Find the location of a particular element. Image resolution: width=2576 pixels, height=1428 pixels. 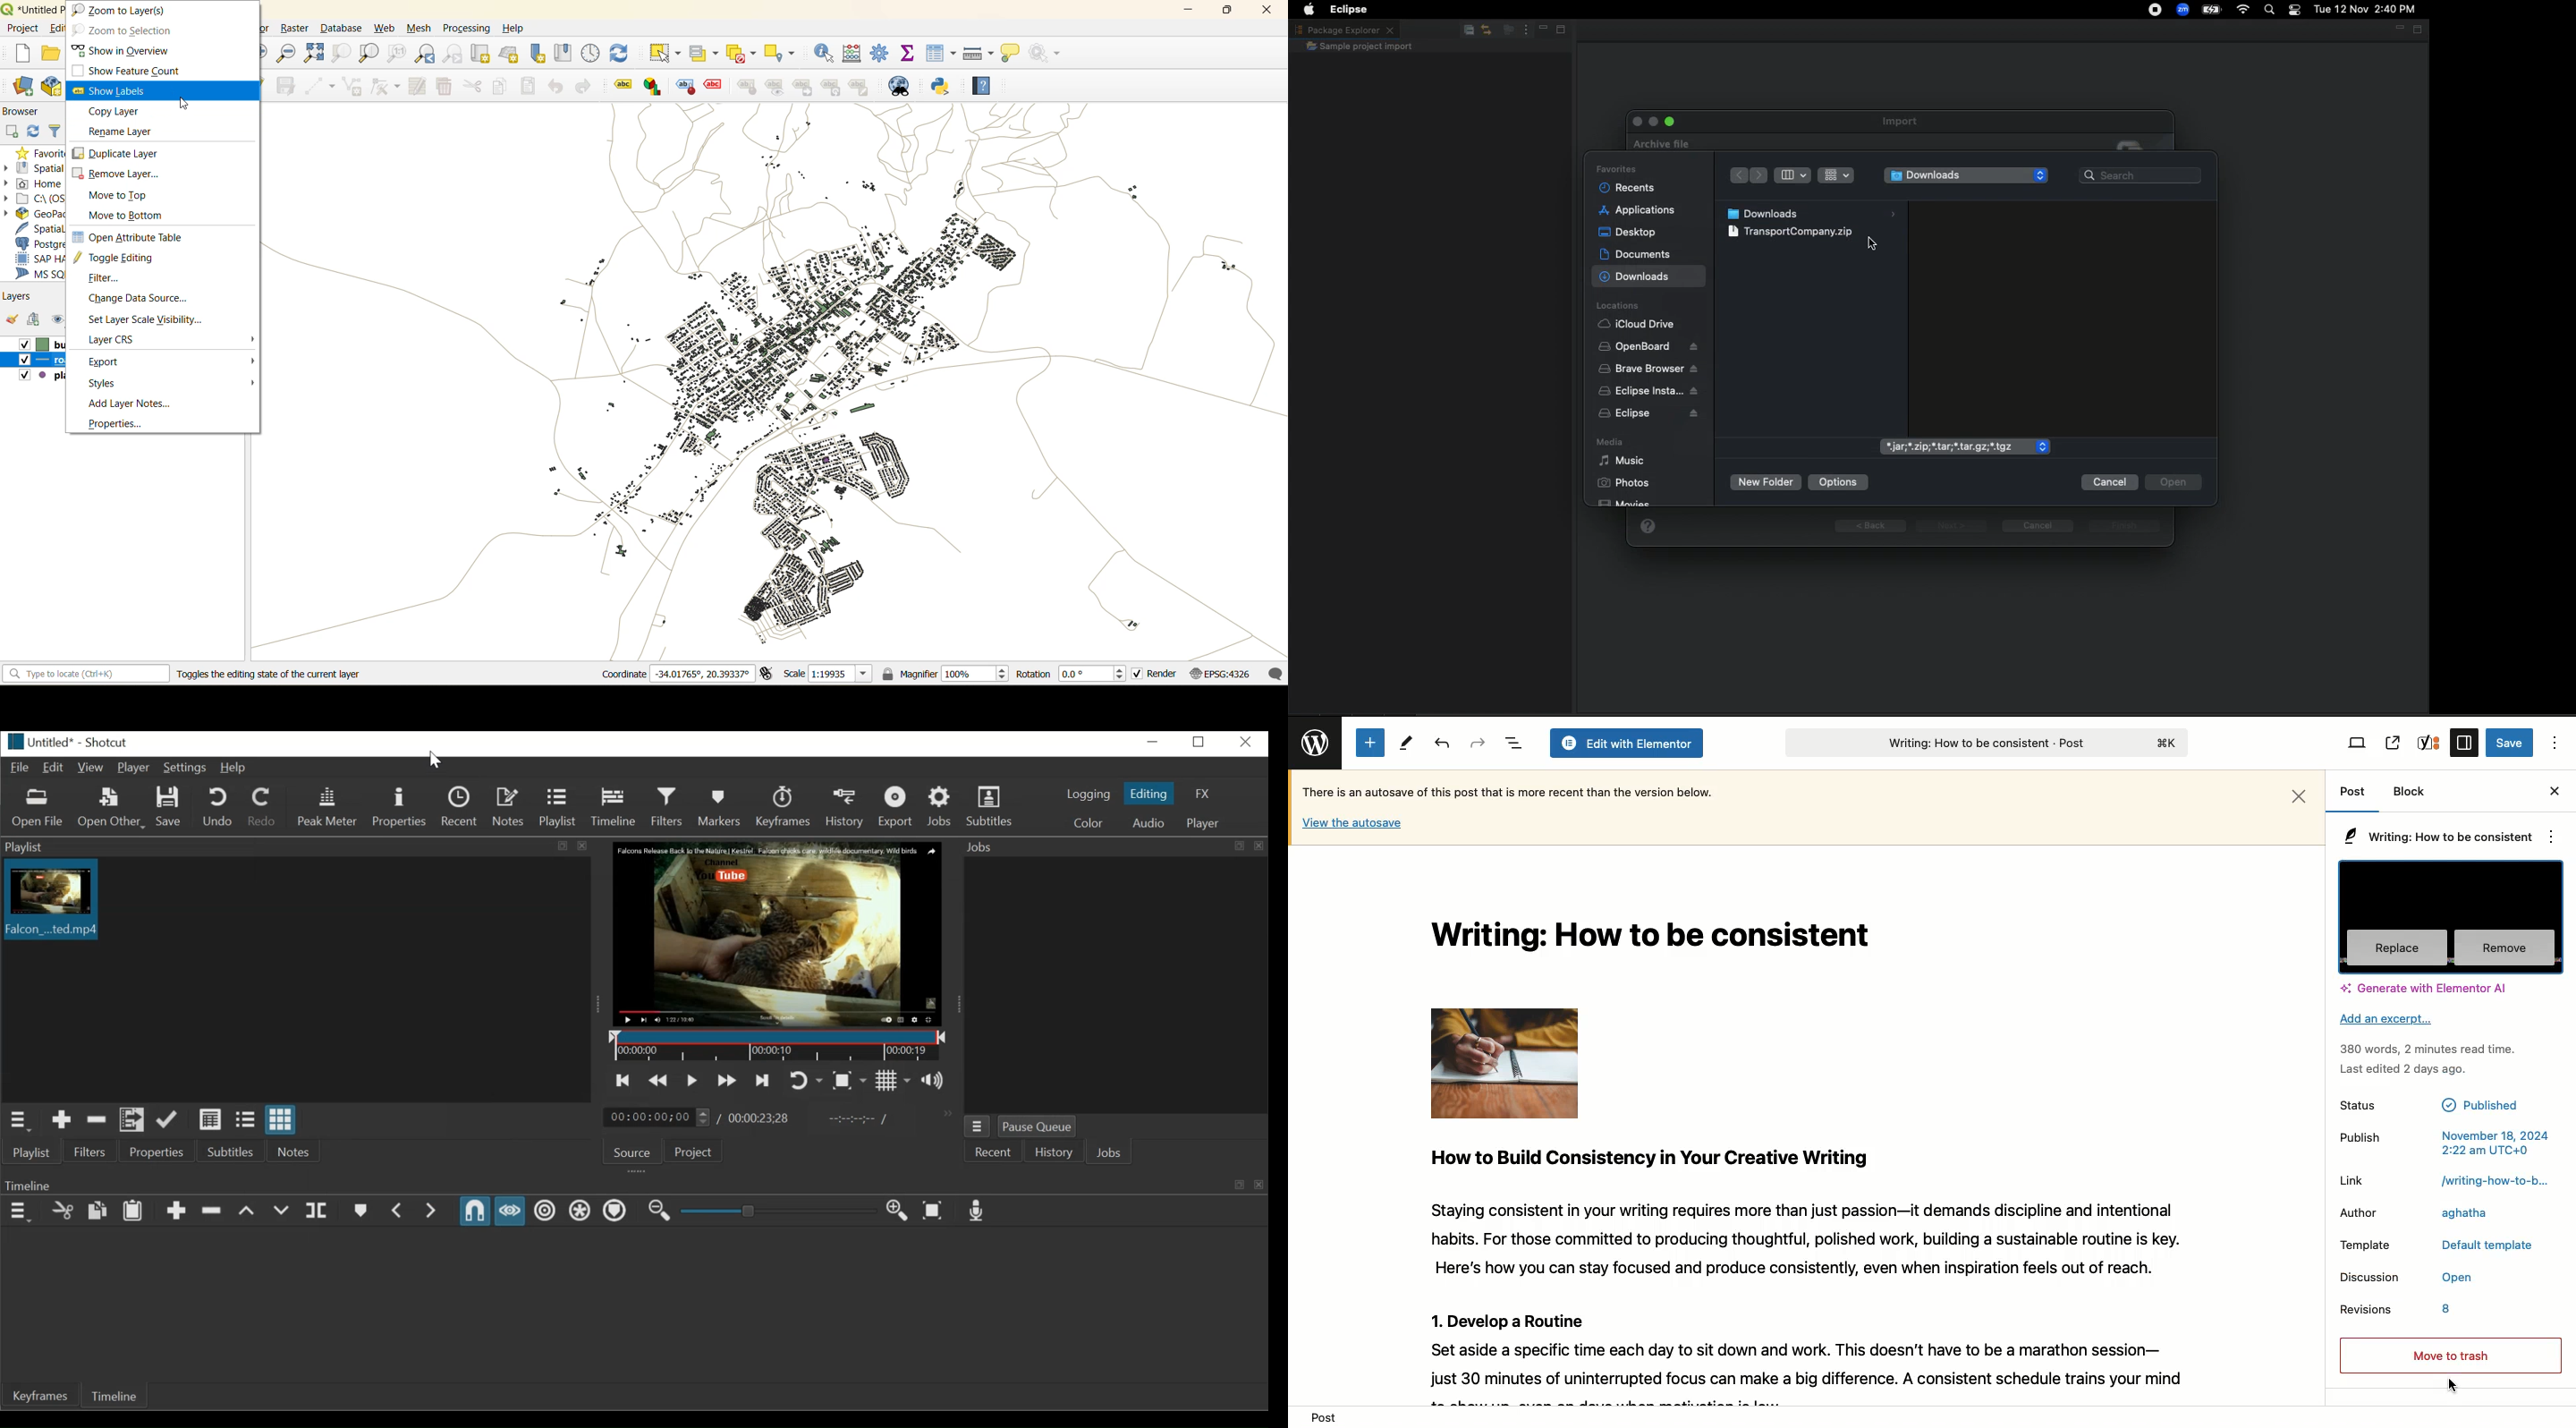

Title is located at coordinates (2438, 837).